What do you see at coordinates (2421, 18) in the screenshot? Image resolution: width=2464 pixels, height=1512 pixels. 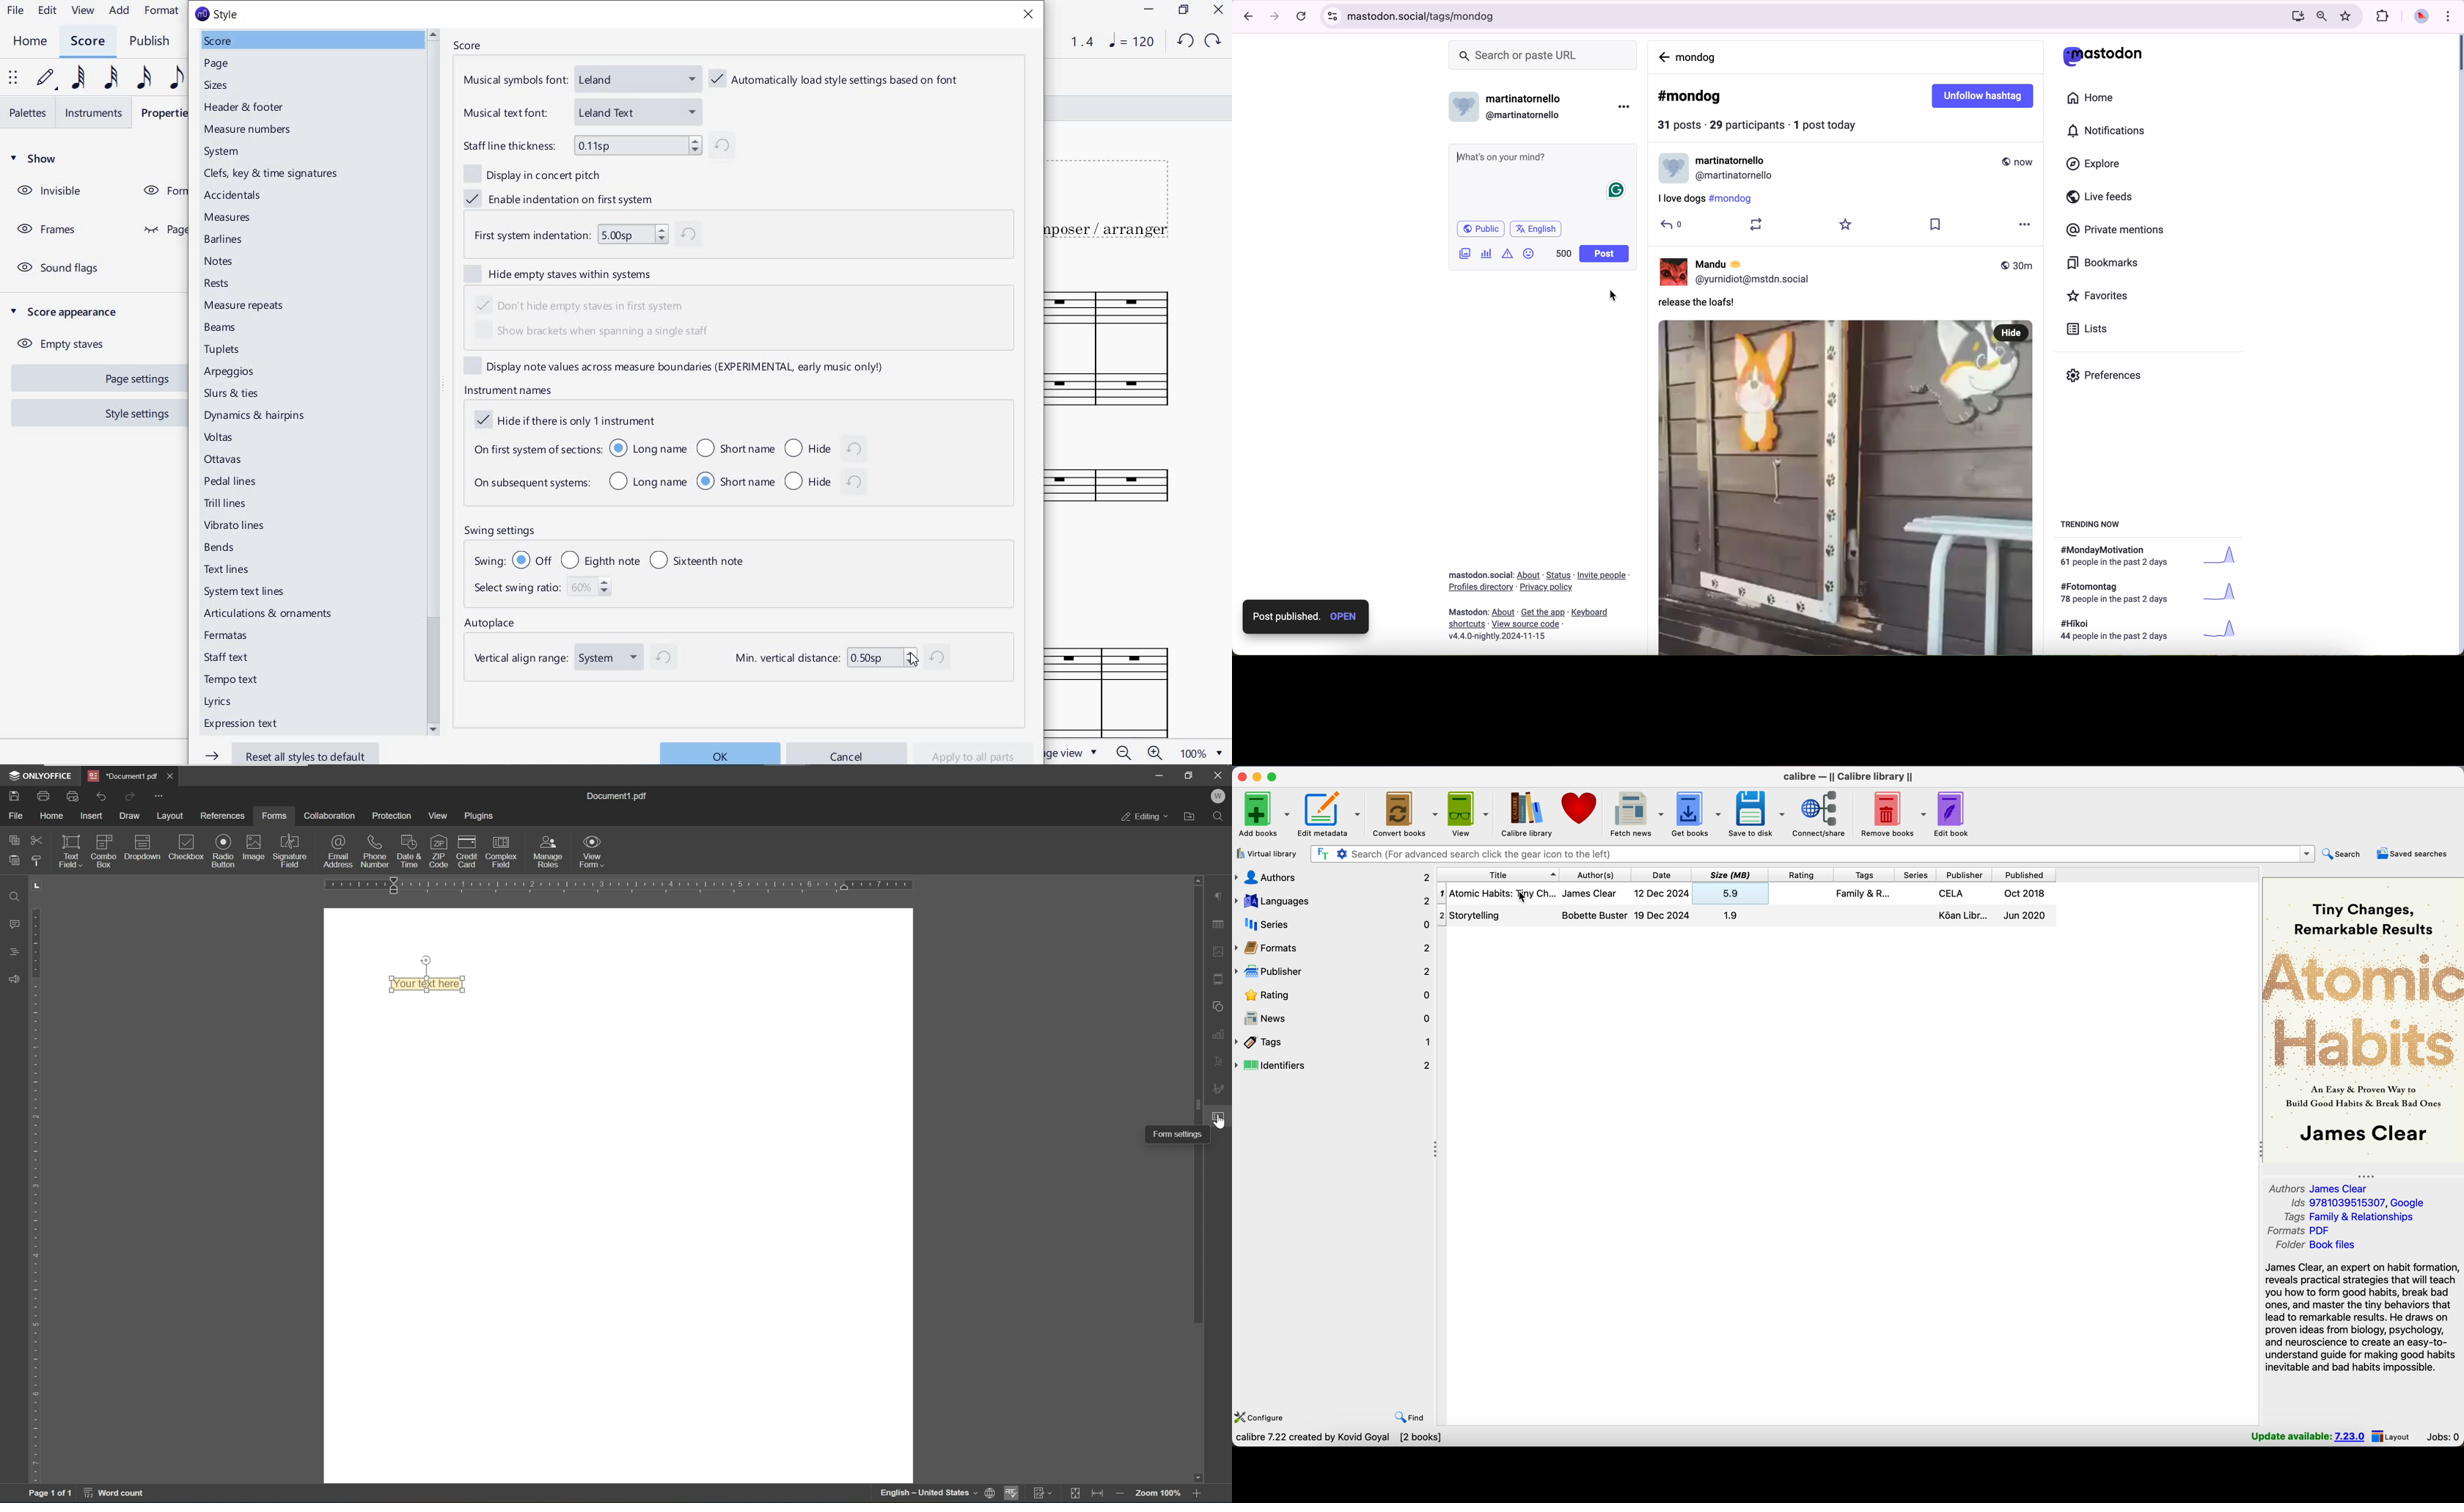 I see `profile picture` at bounding box center [2421, 18].